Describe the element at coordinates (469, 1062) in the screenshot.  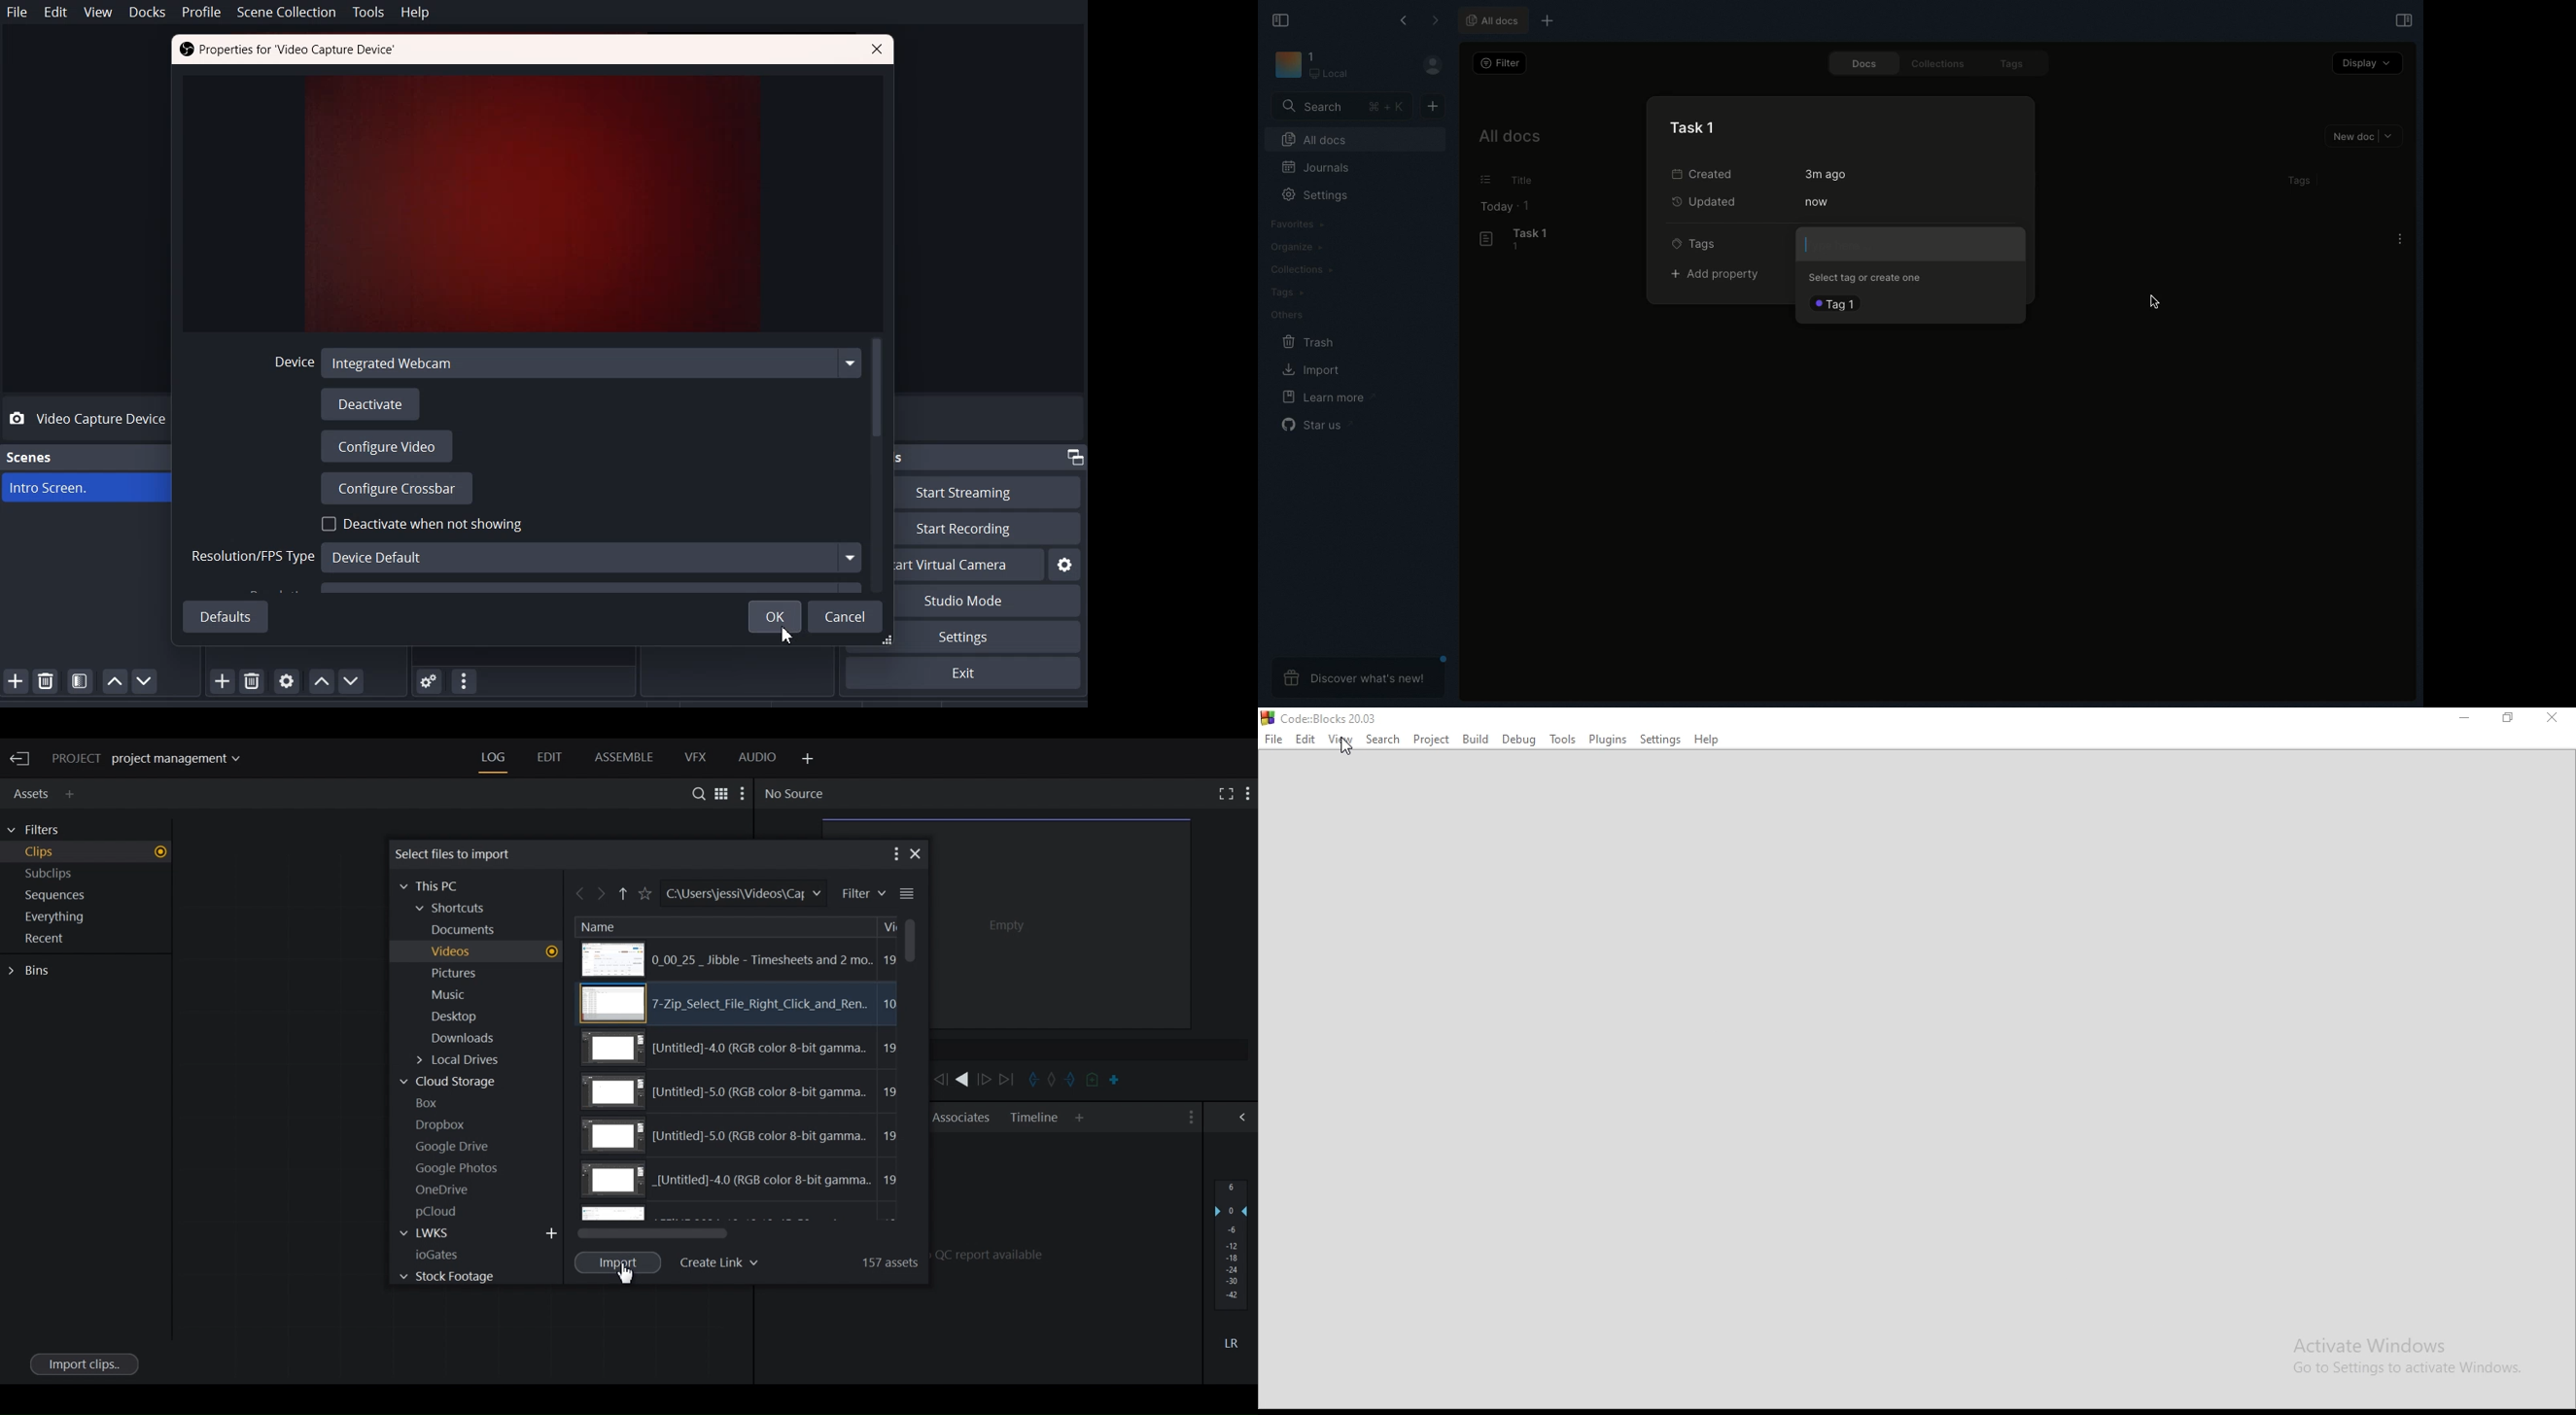
I see `Local Drives` at that location.